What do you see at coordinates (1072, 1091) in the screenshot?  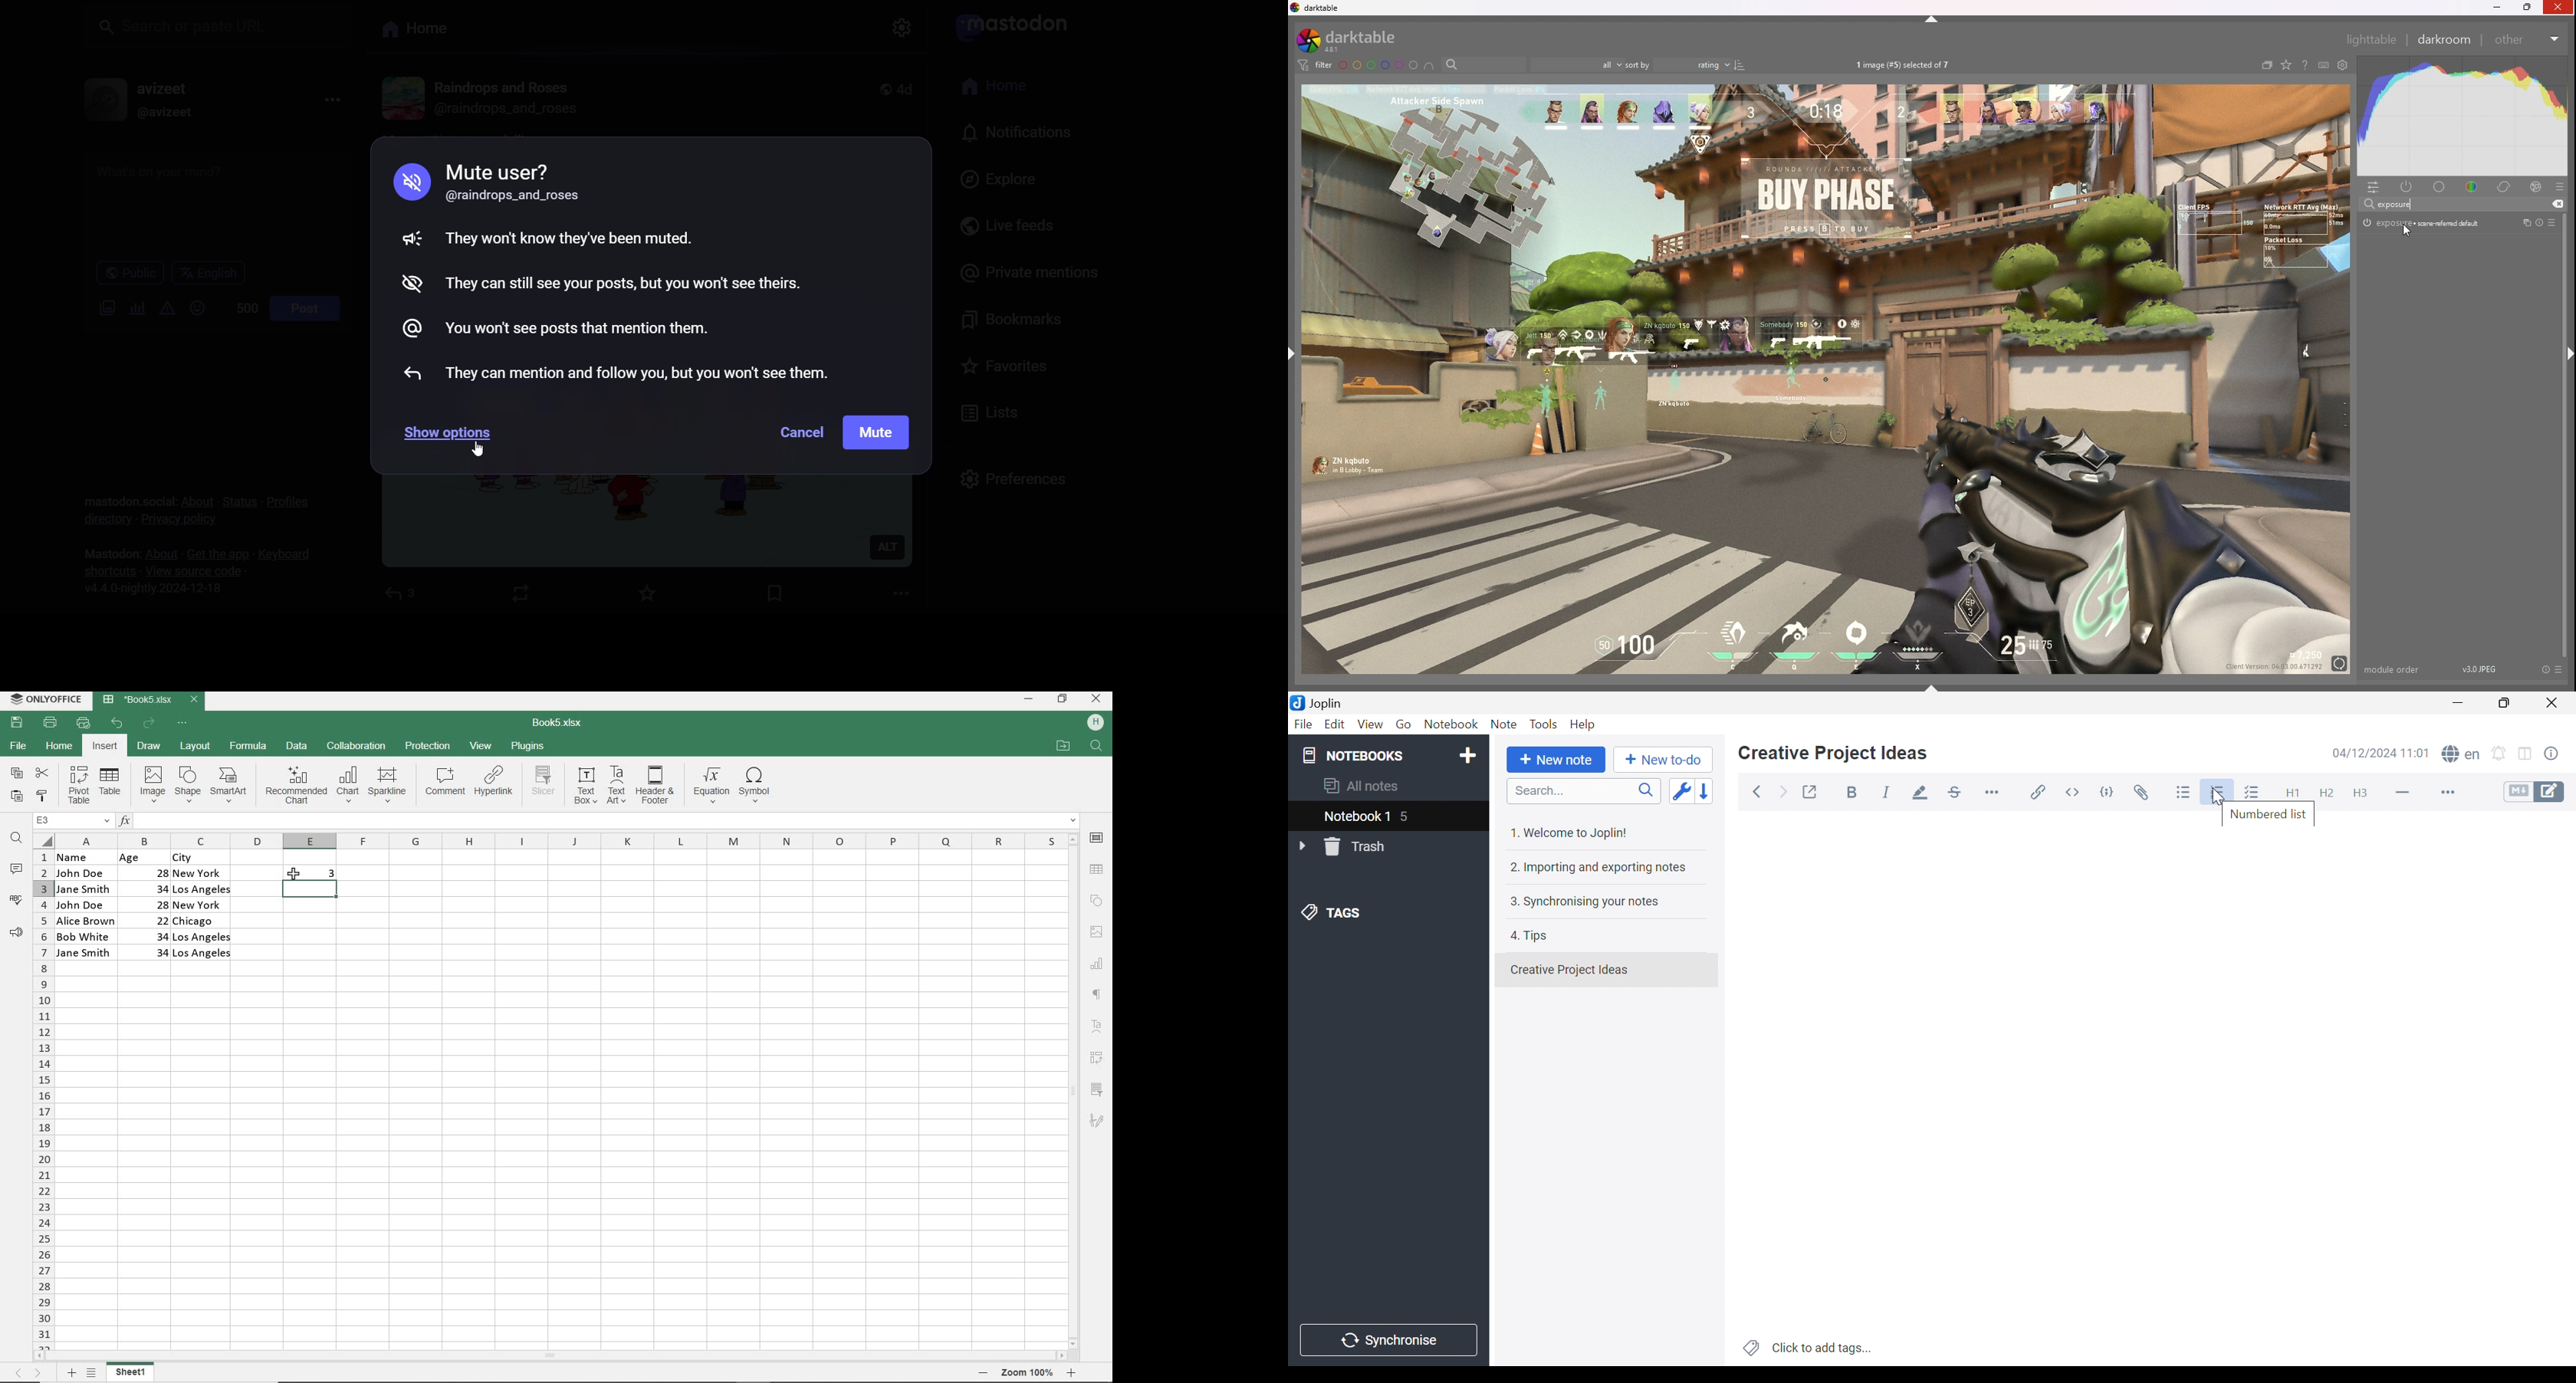 I see `SCROLLBAR` at bounding box center [1072, 1091].